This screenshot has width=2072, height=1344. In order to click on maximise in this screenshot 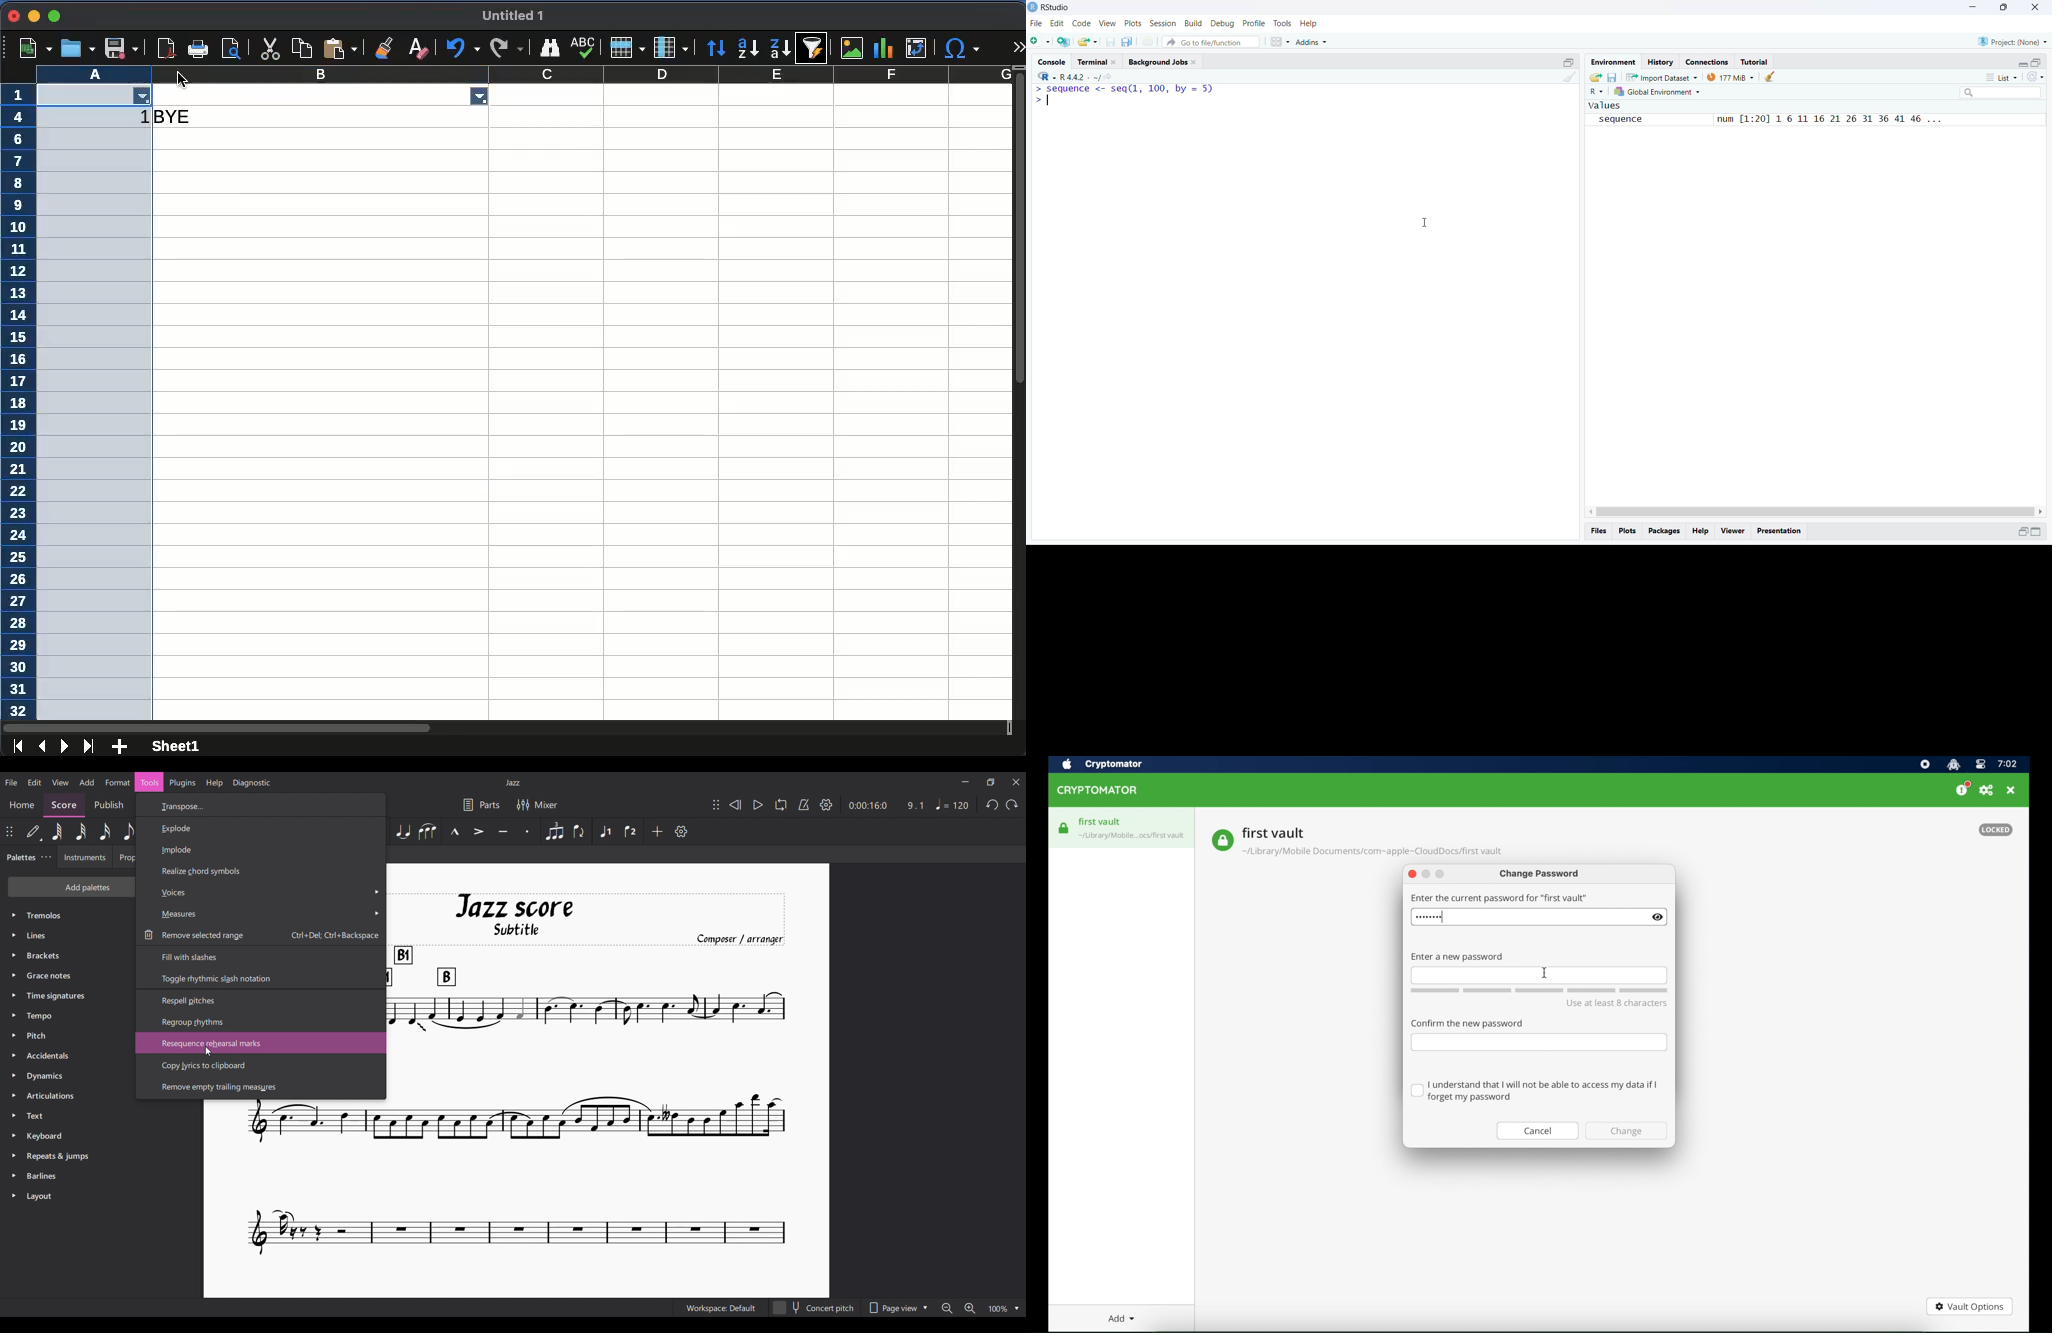, I will do `click(2004, 7)`.